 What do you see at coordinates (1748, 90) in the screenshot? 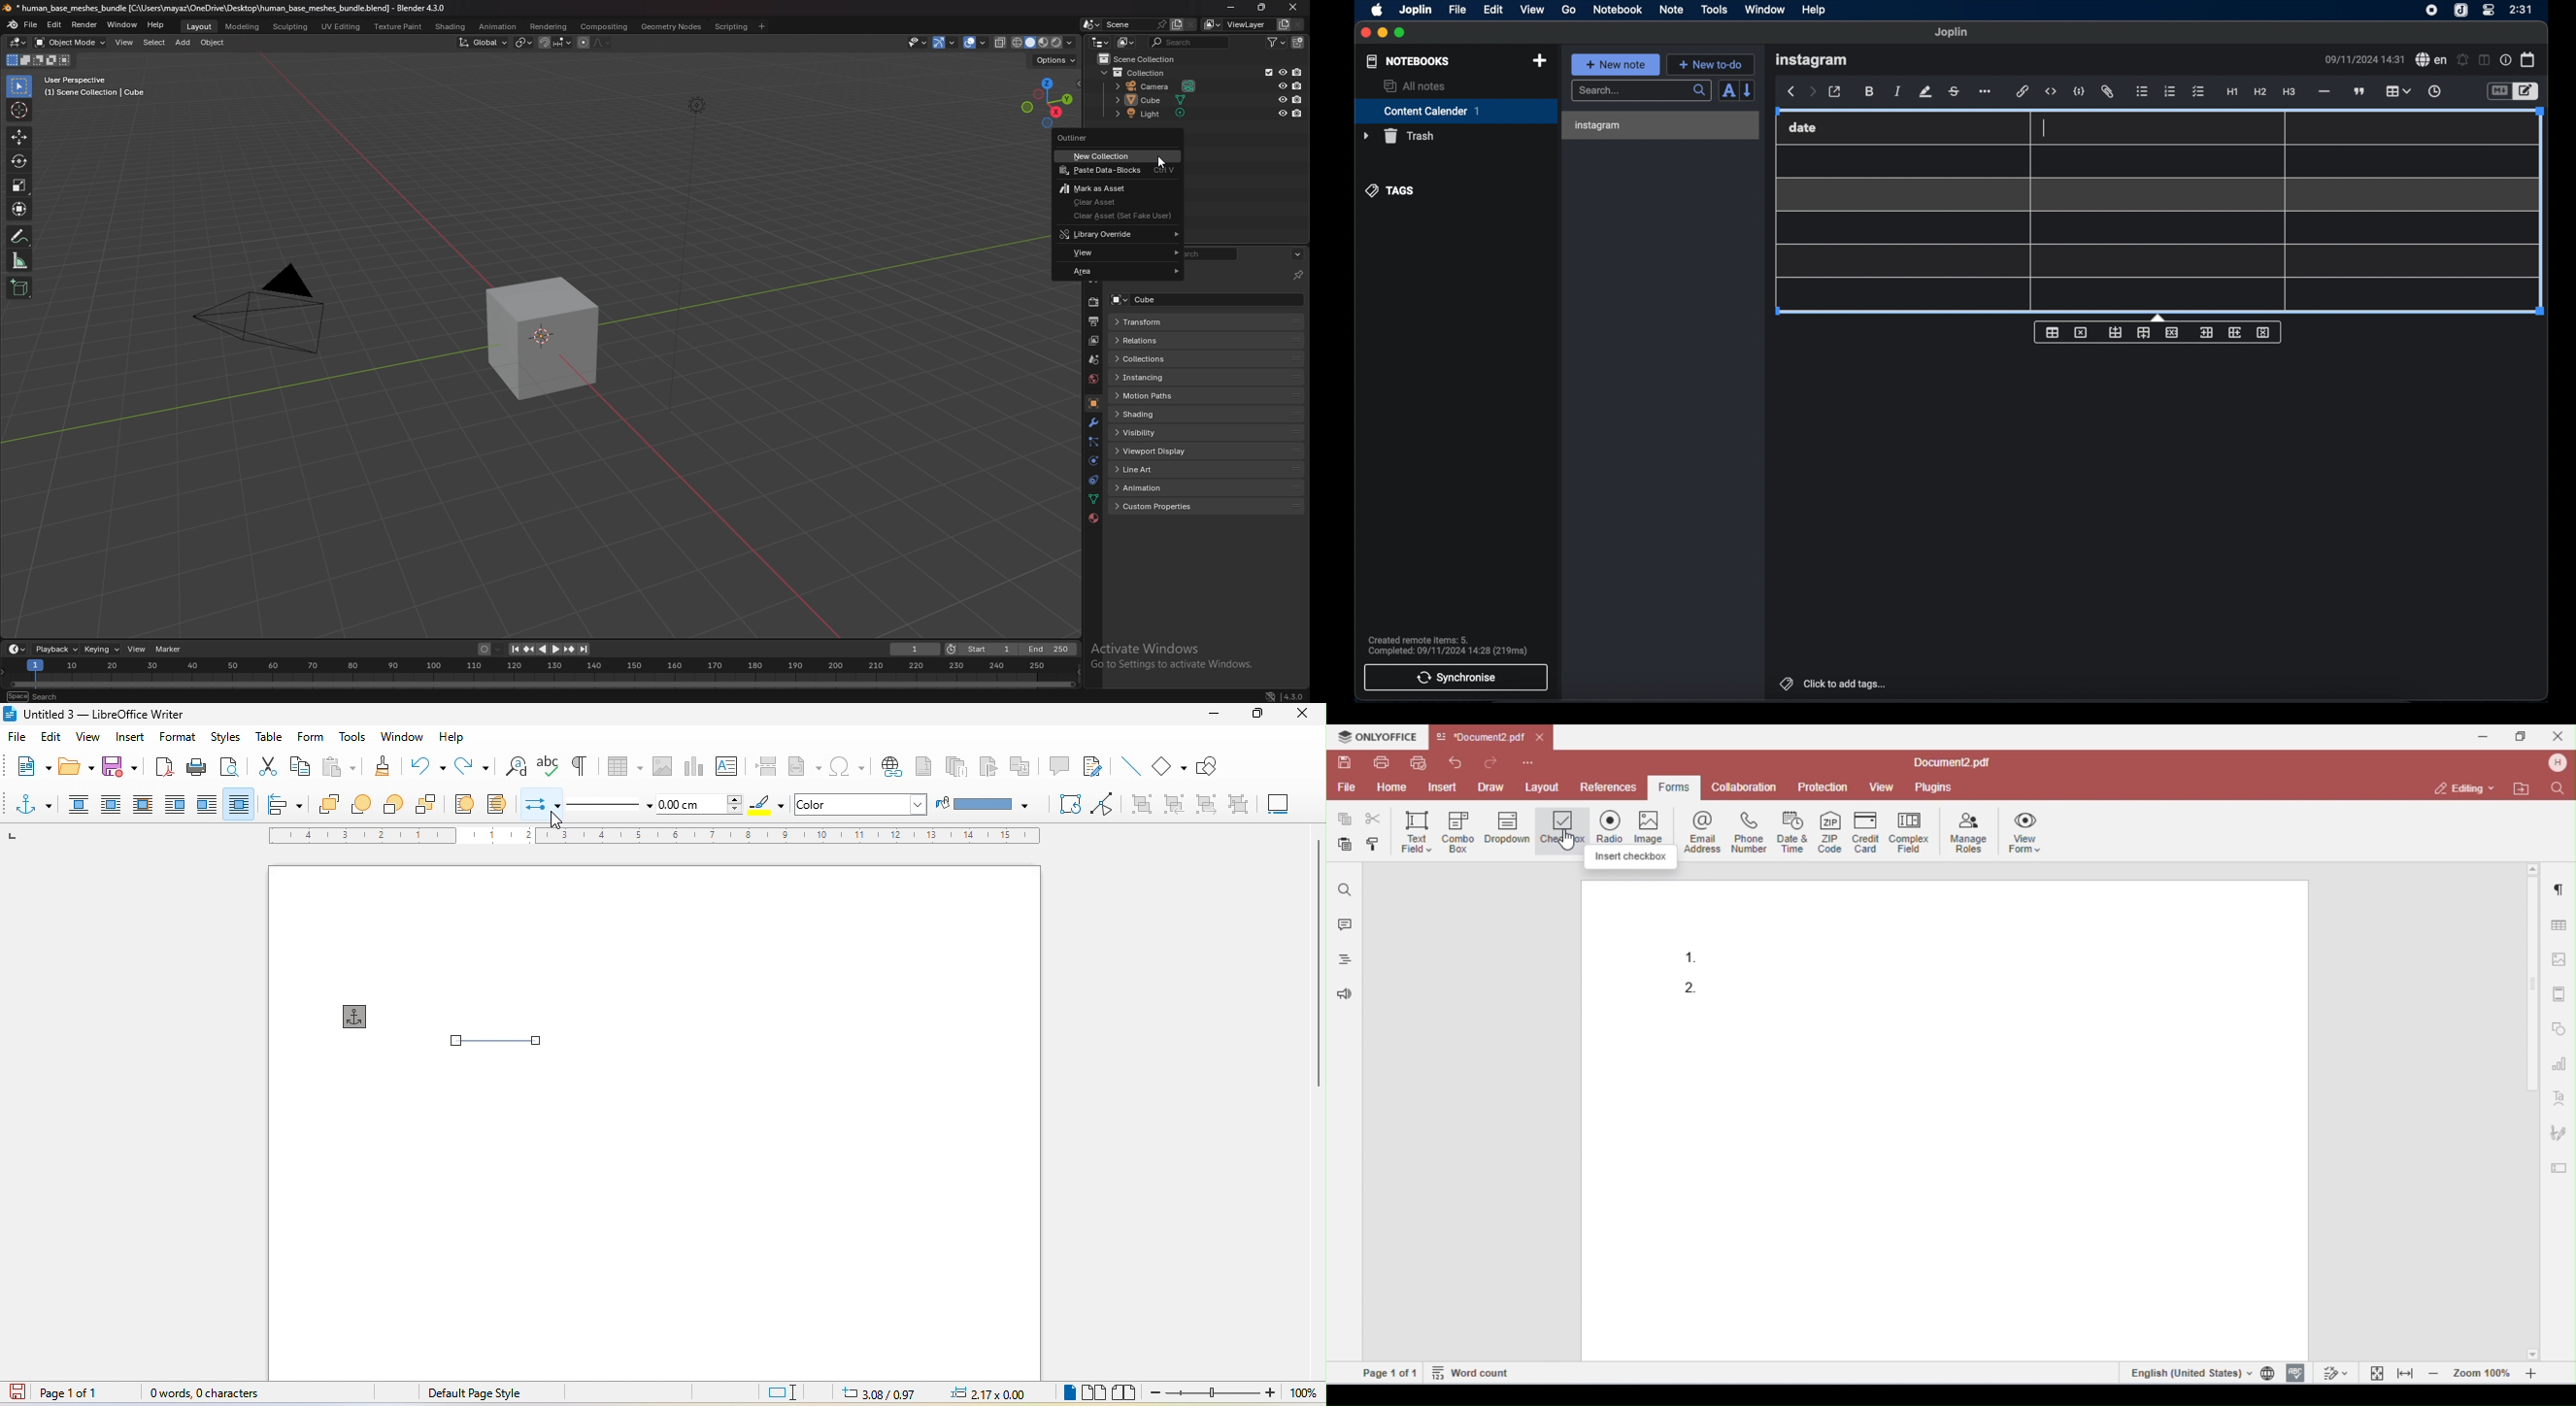
I see `reverse sort order` at bounding box center [1748, 90].